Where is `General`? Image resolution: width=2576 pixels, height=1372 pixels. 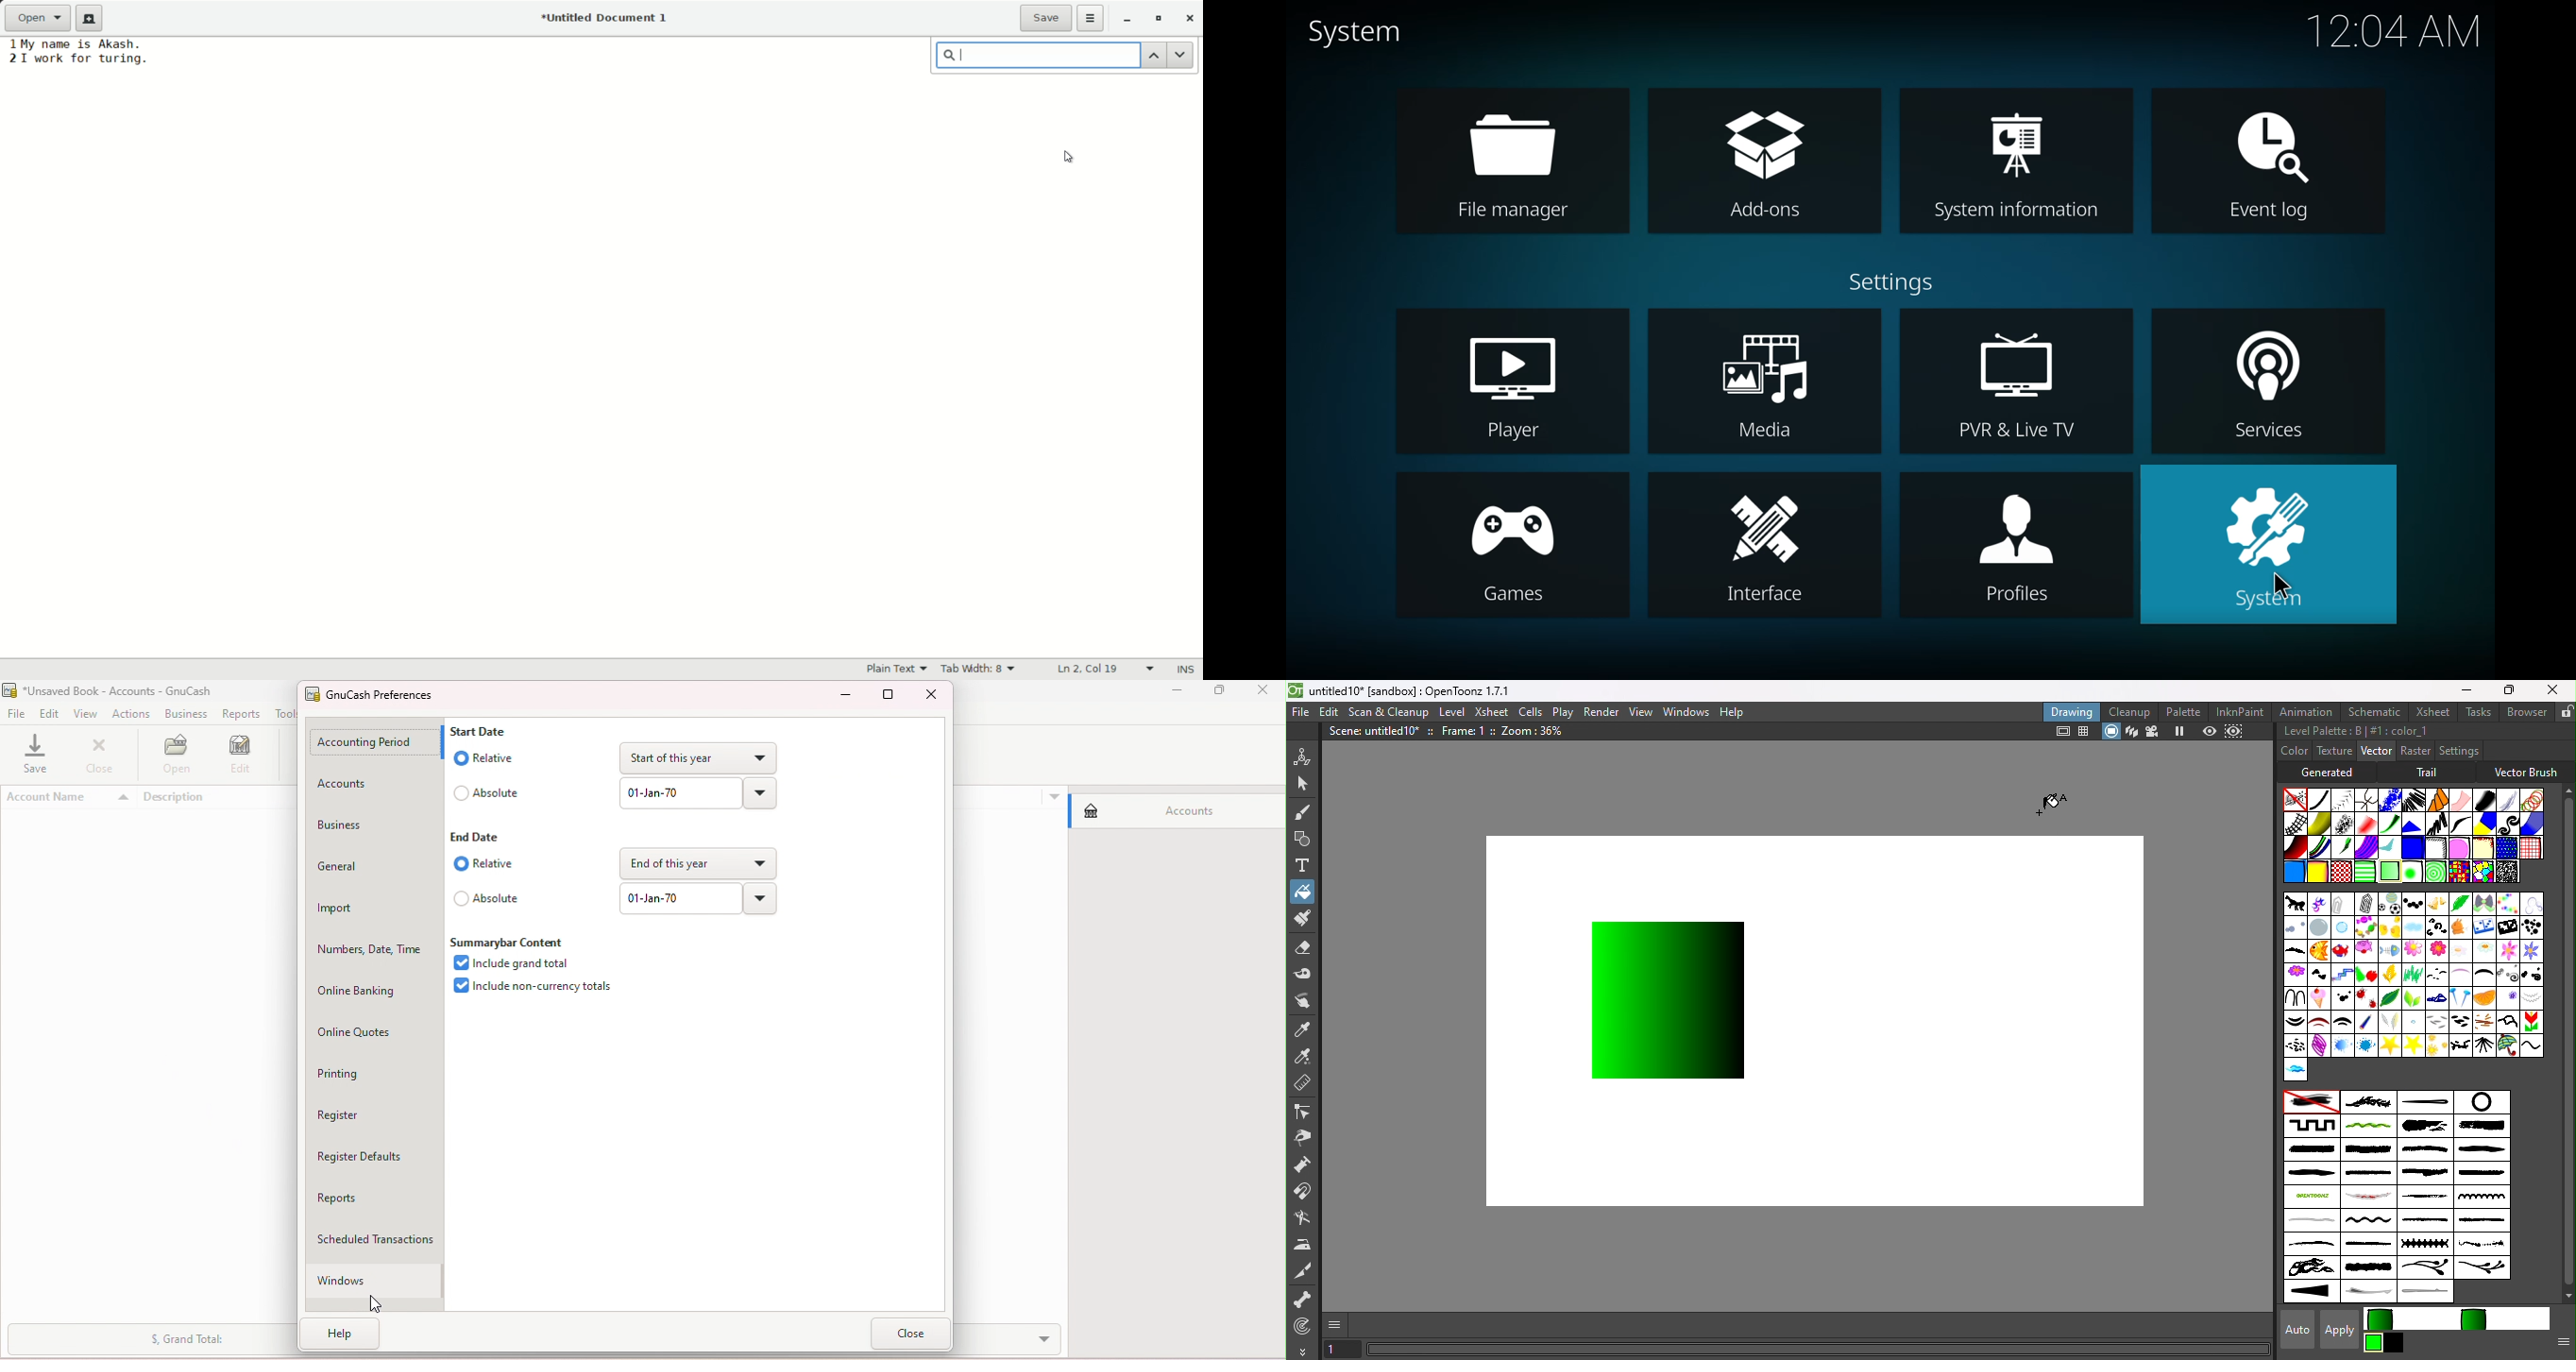 General is located at coordinates (376, 863).